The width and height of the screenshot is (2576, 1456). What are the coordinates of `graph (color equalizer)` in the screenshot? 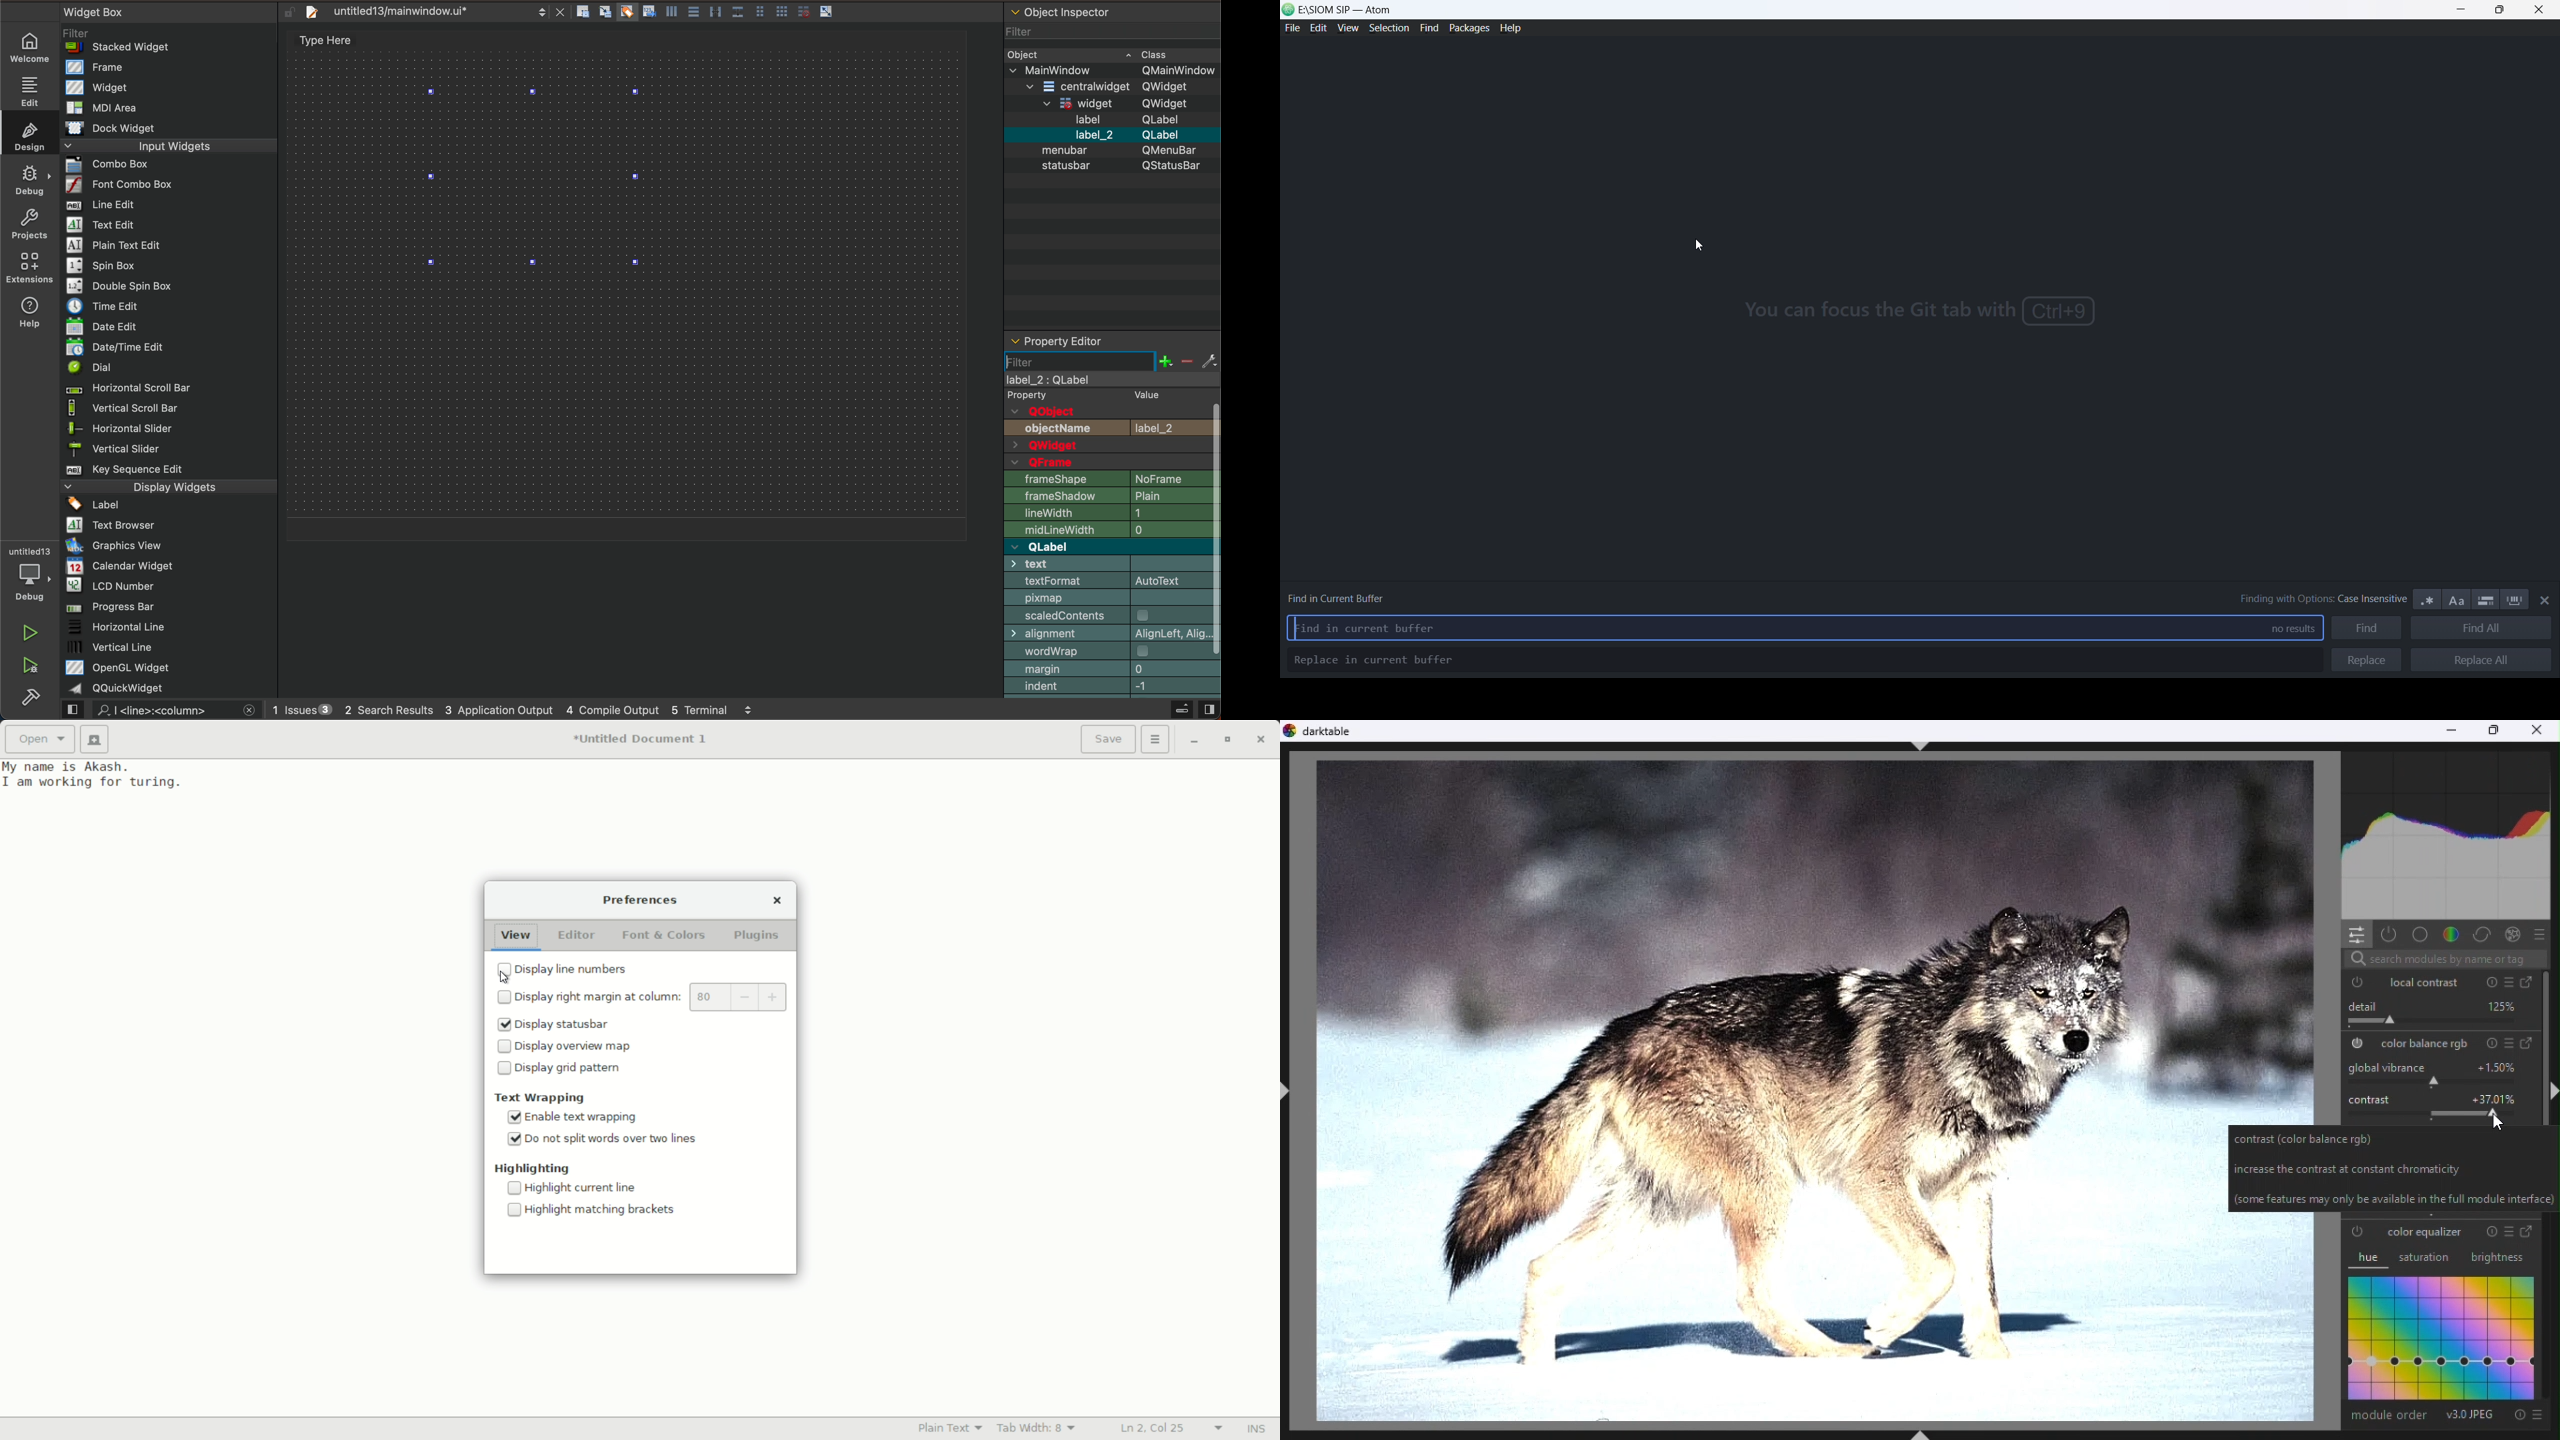 It's located at (2445, 1341).